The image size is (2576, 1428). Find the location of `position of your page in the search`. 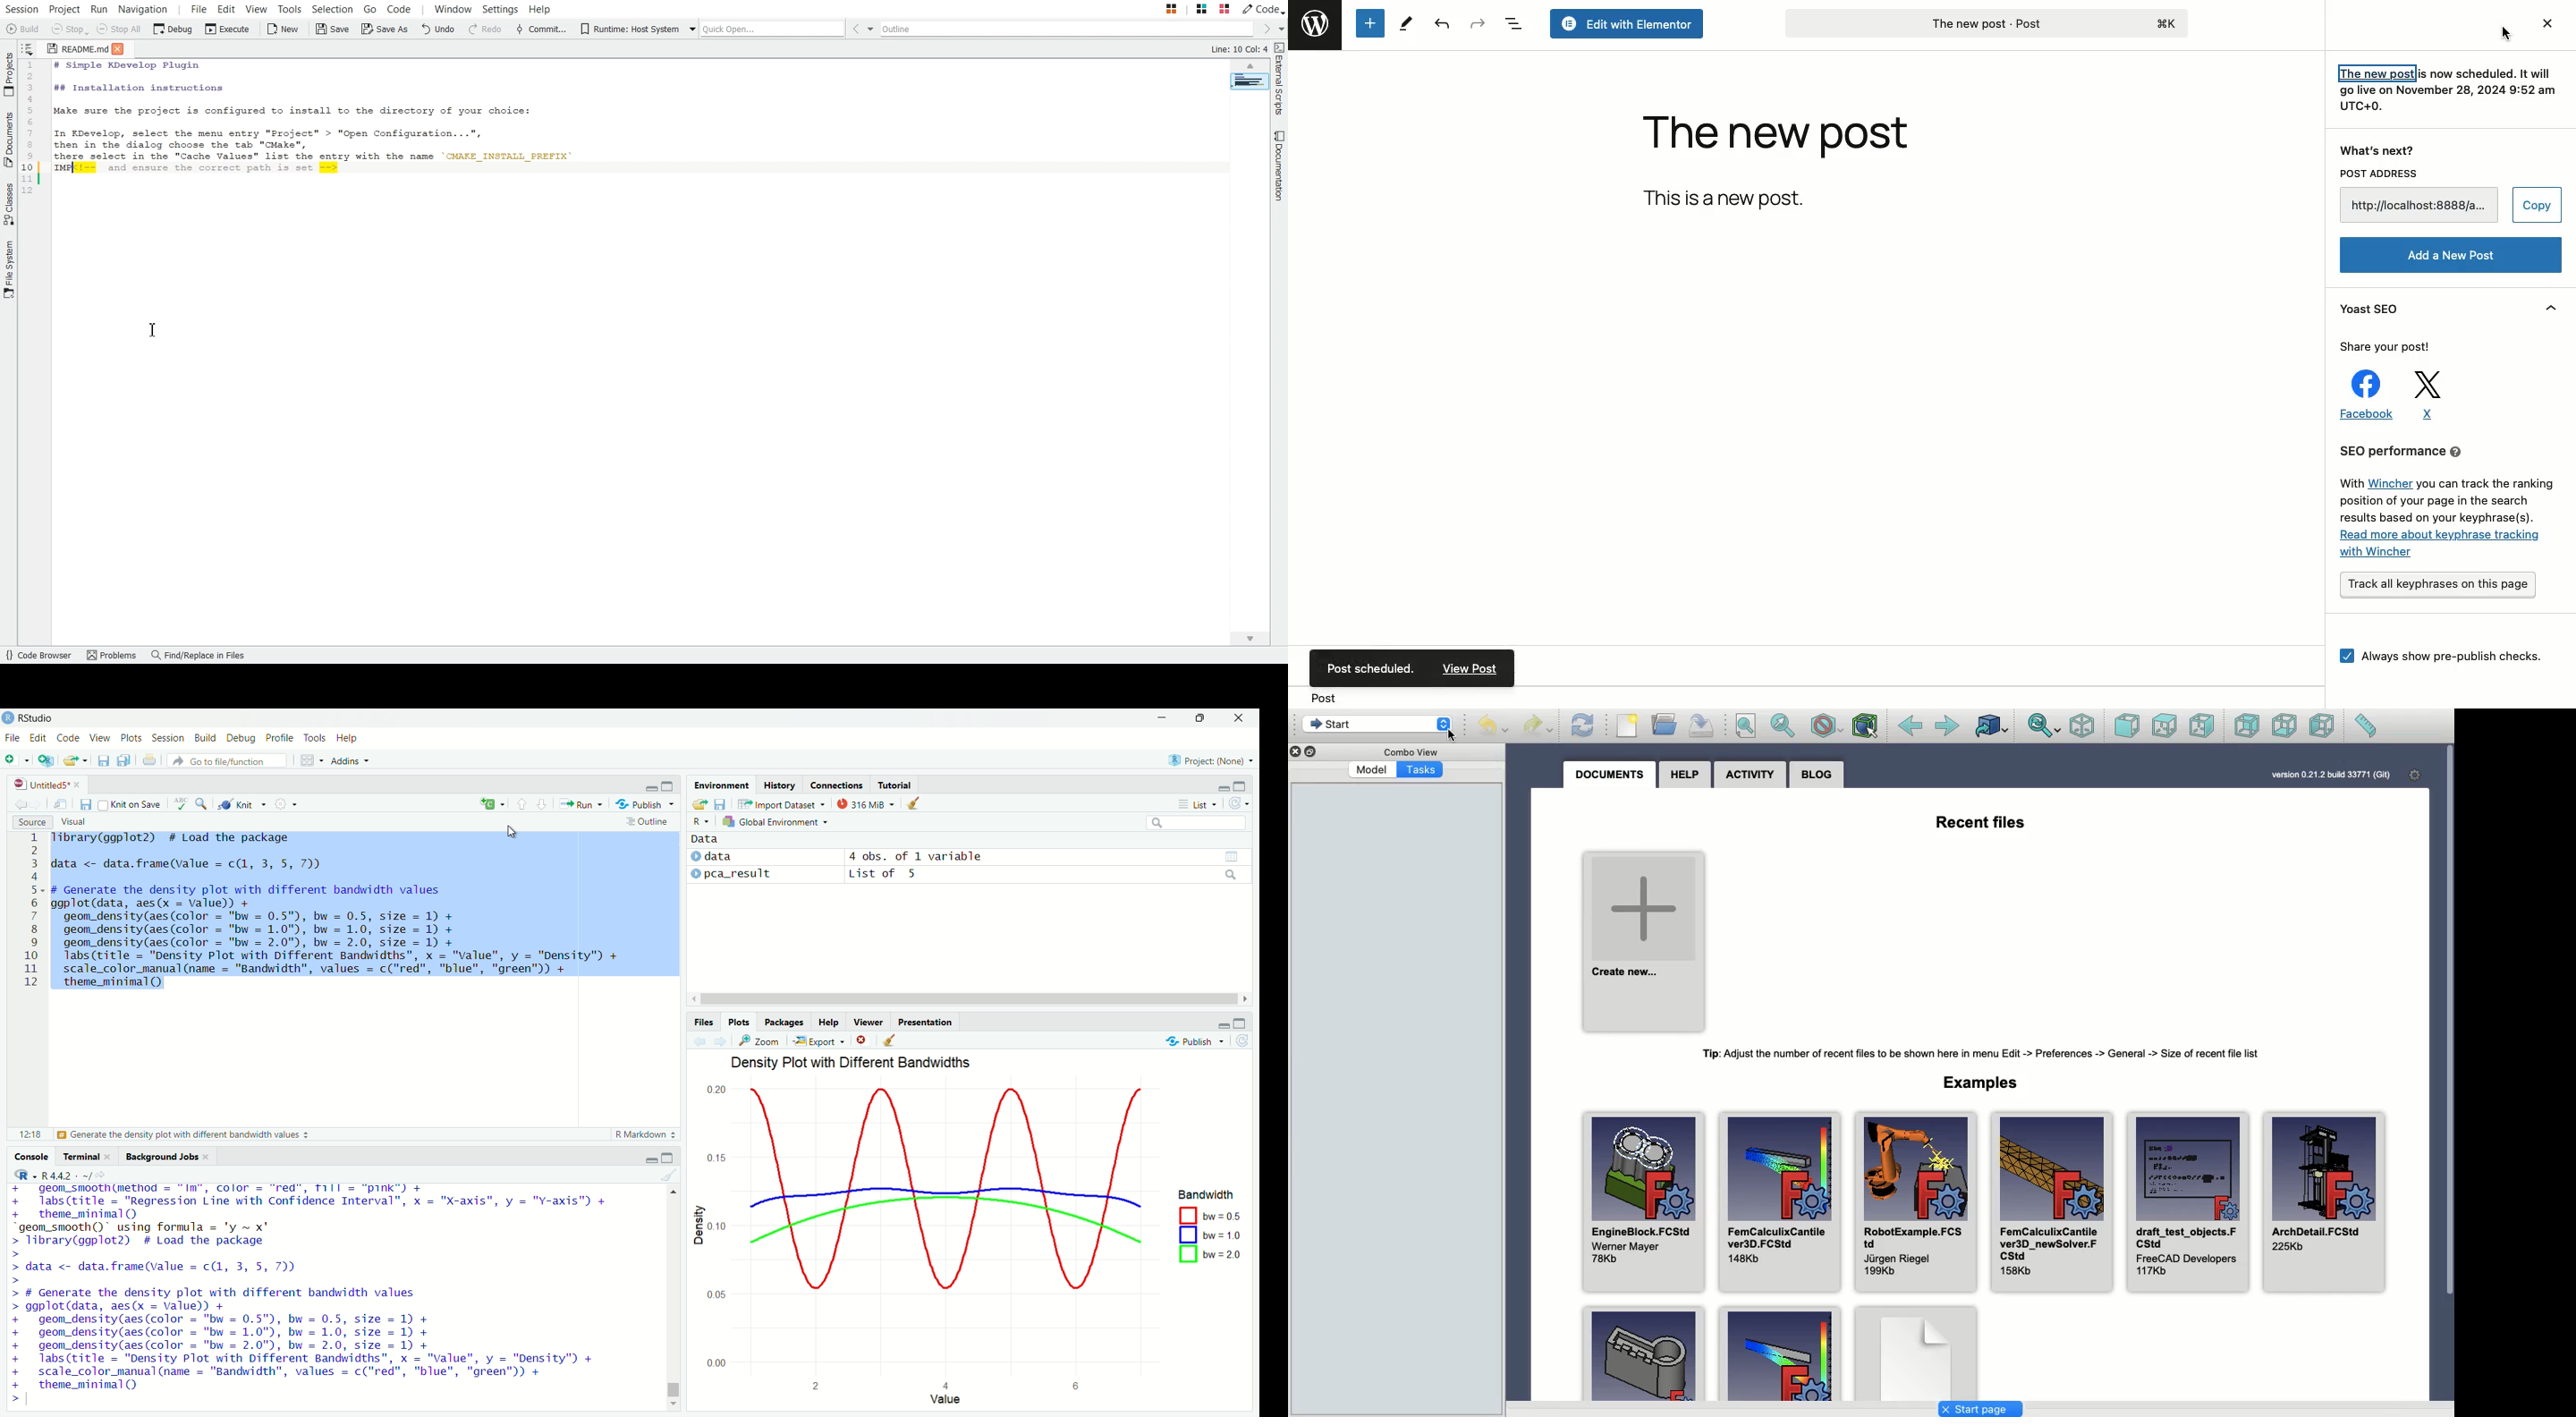

position of your page in the search is located at coordinates (2432, 502).